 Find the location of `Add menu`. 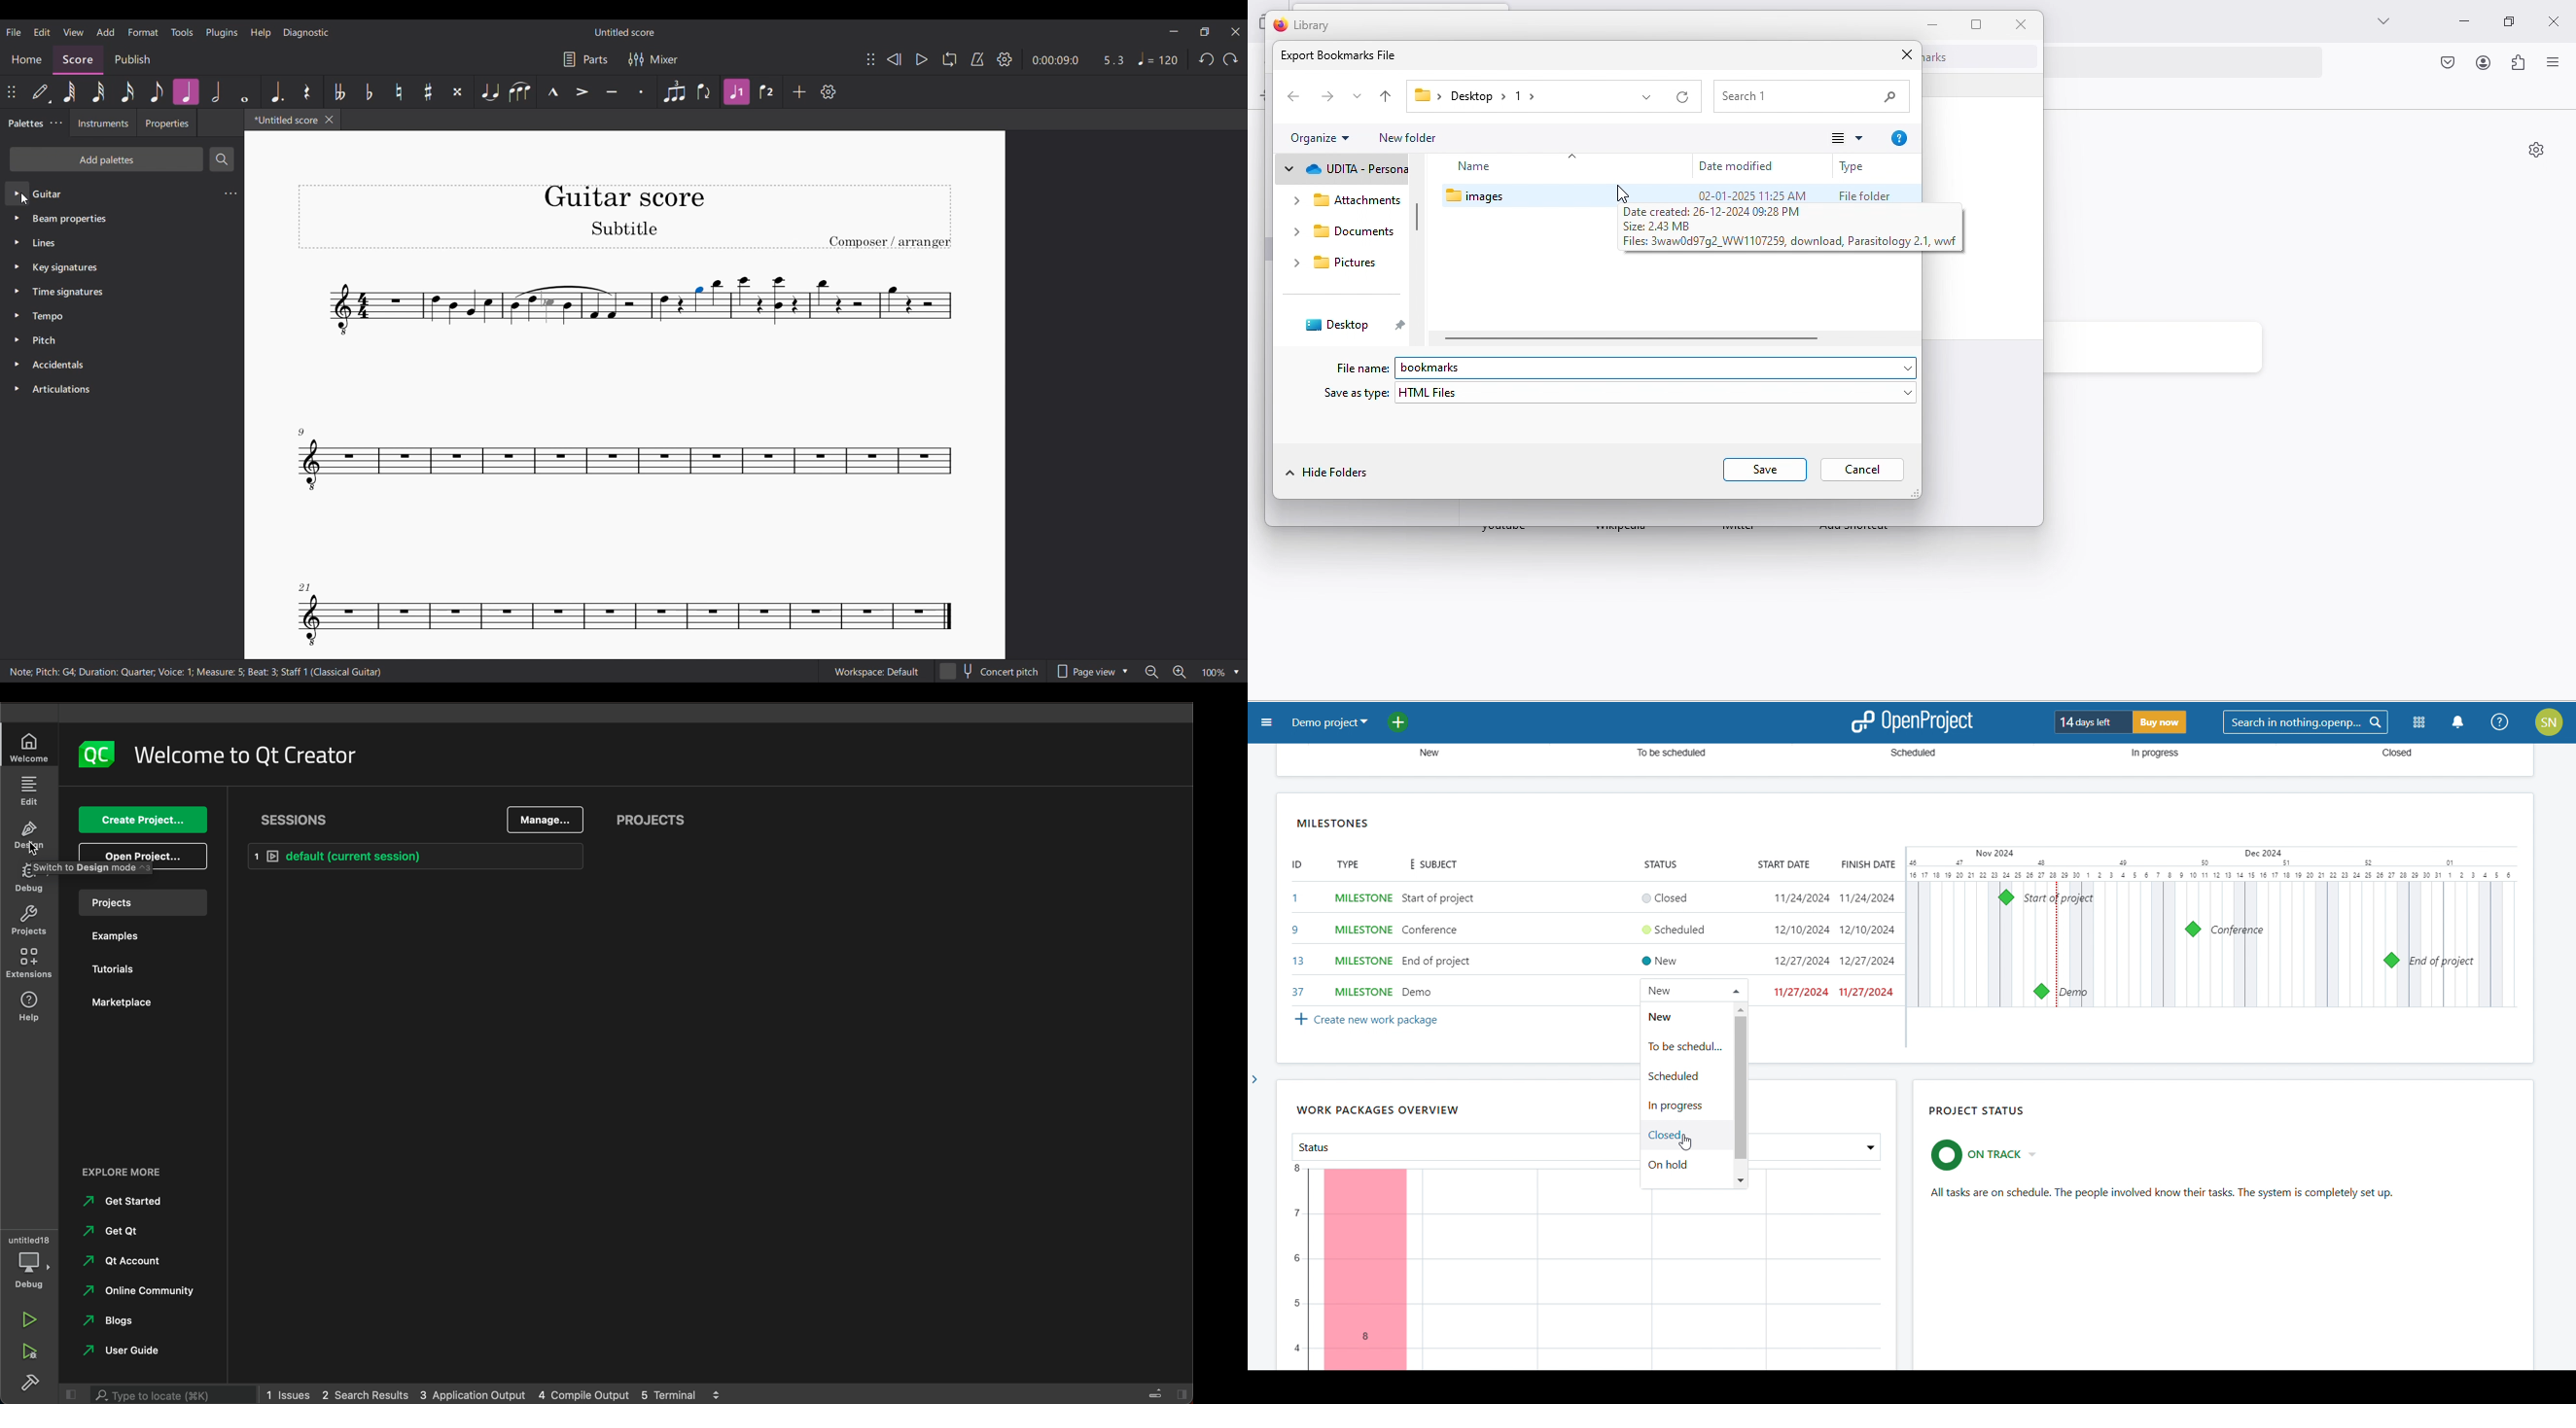

Add menu is located at coordinates (105, 32).